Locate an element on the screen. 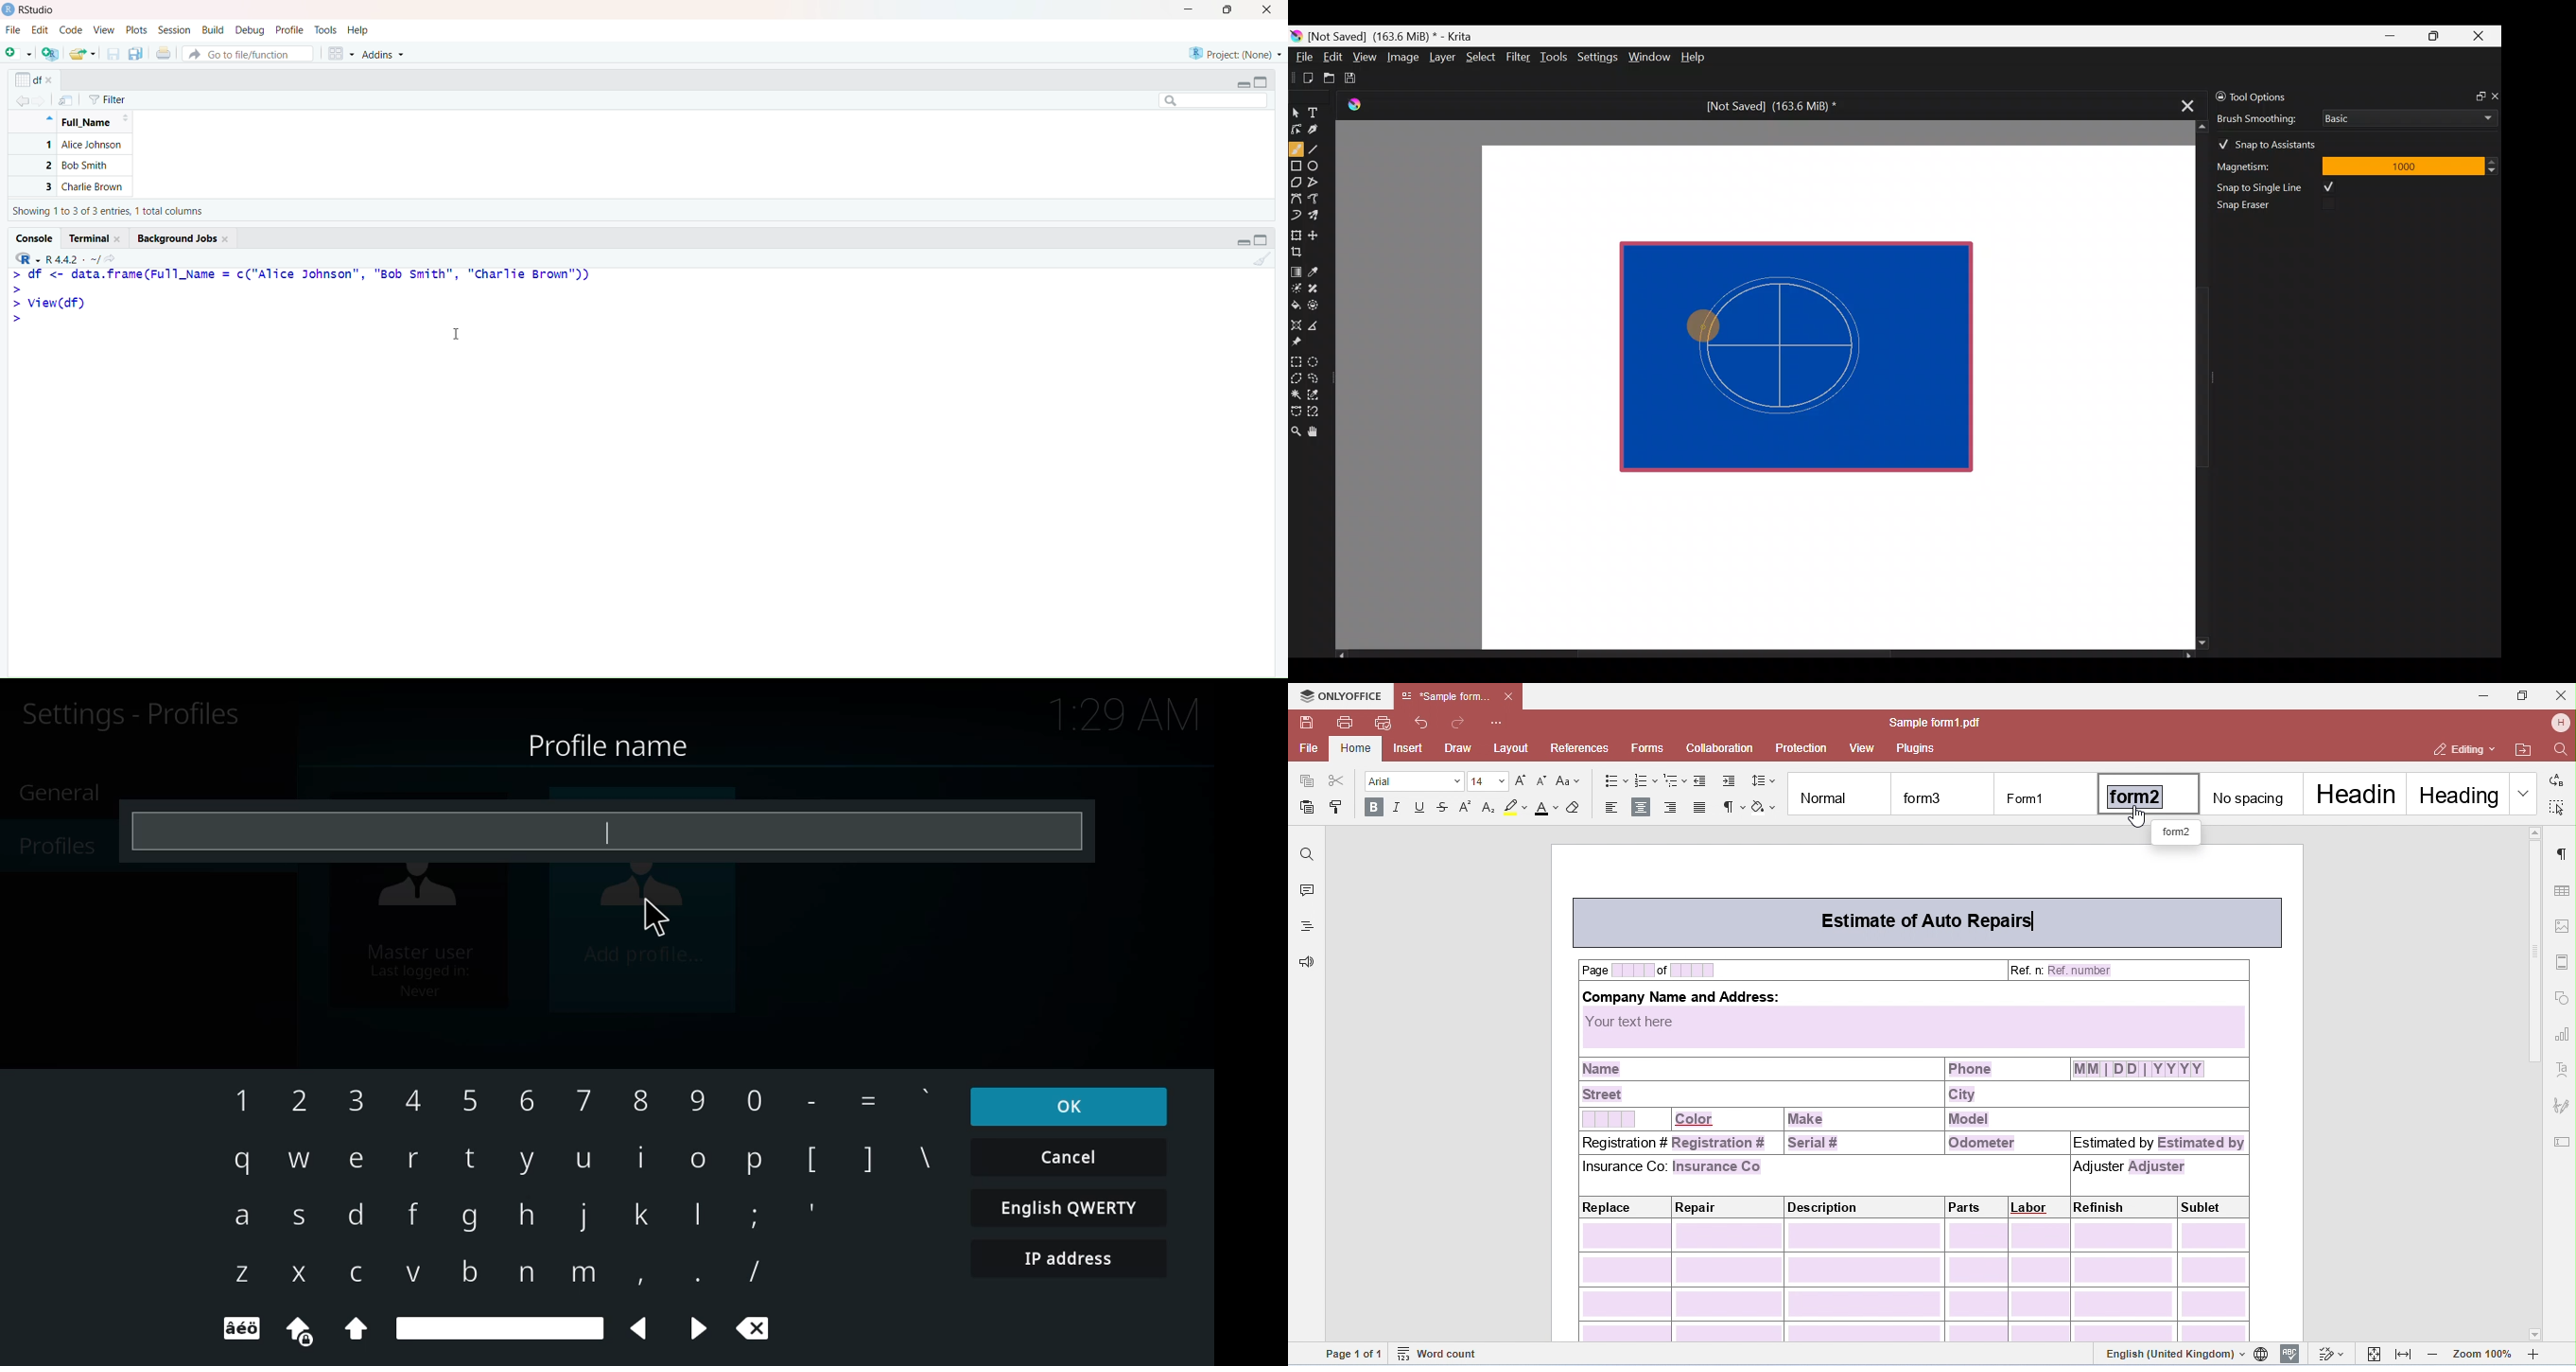  = is located at coordinates (869, 1101).